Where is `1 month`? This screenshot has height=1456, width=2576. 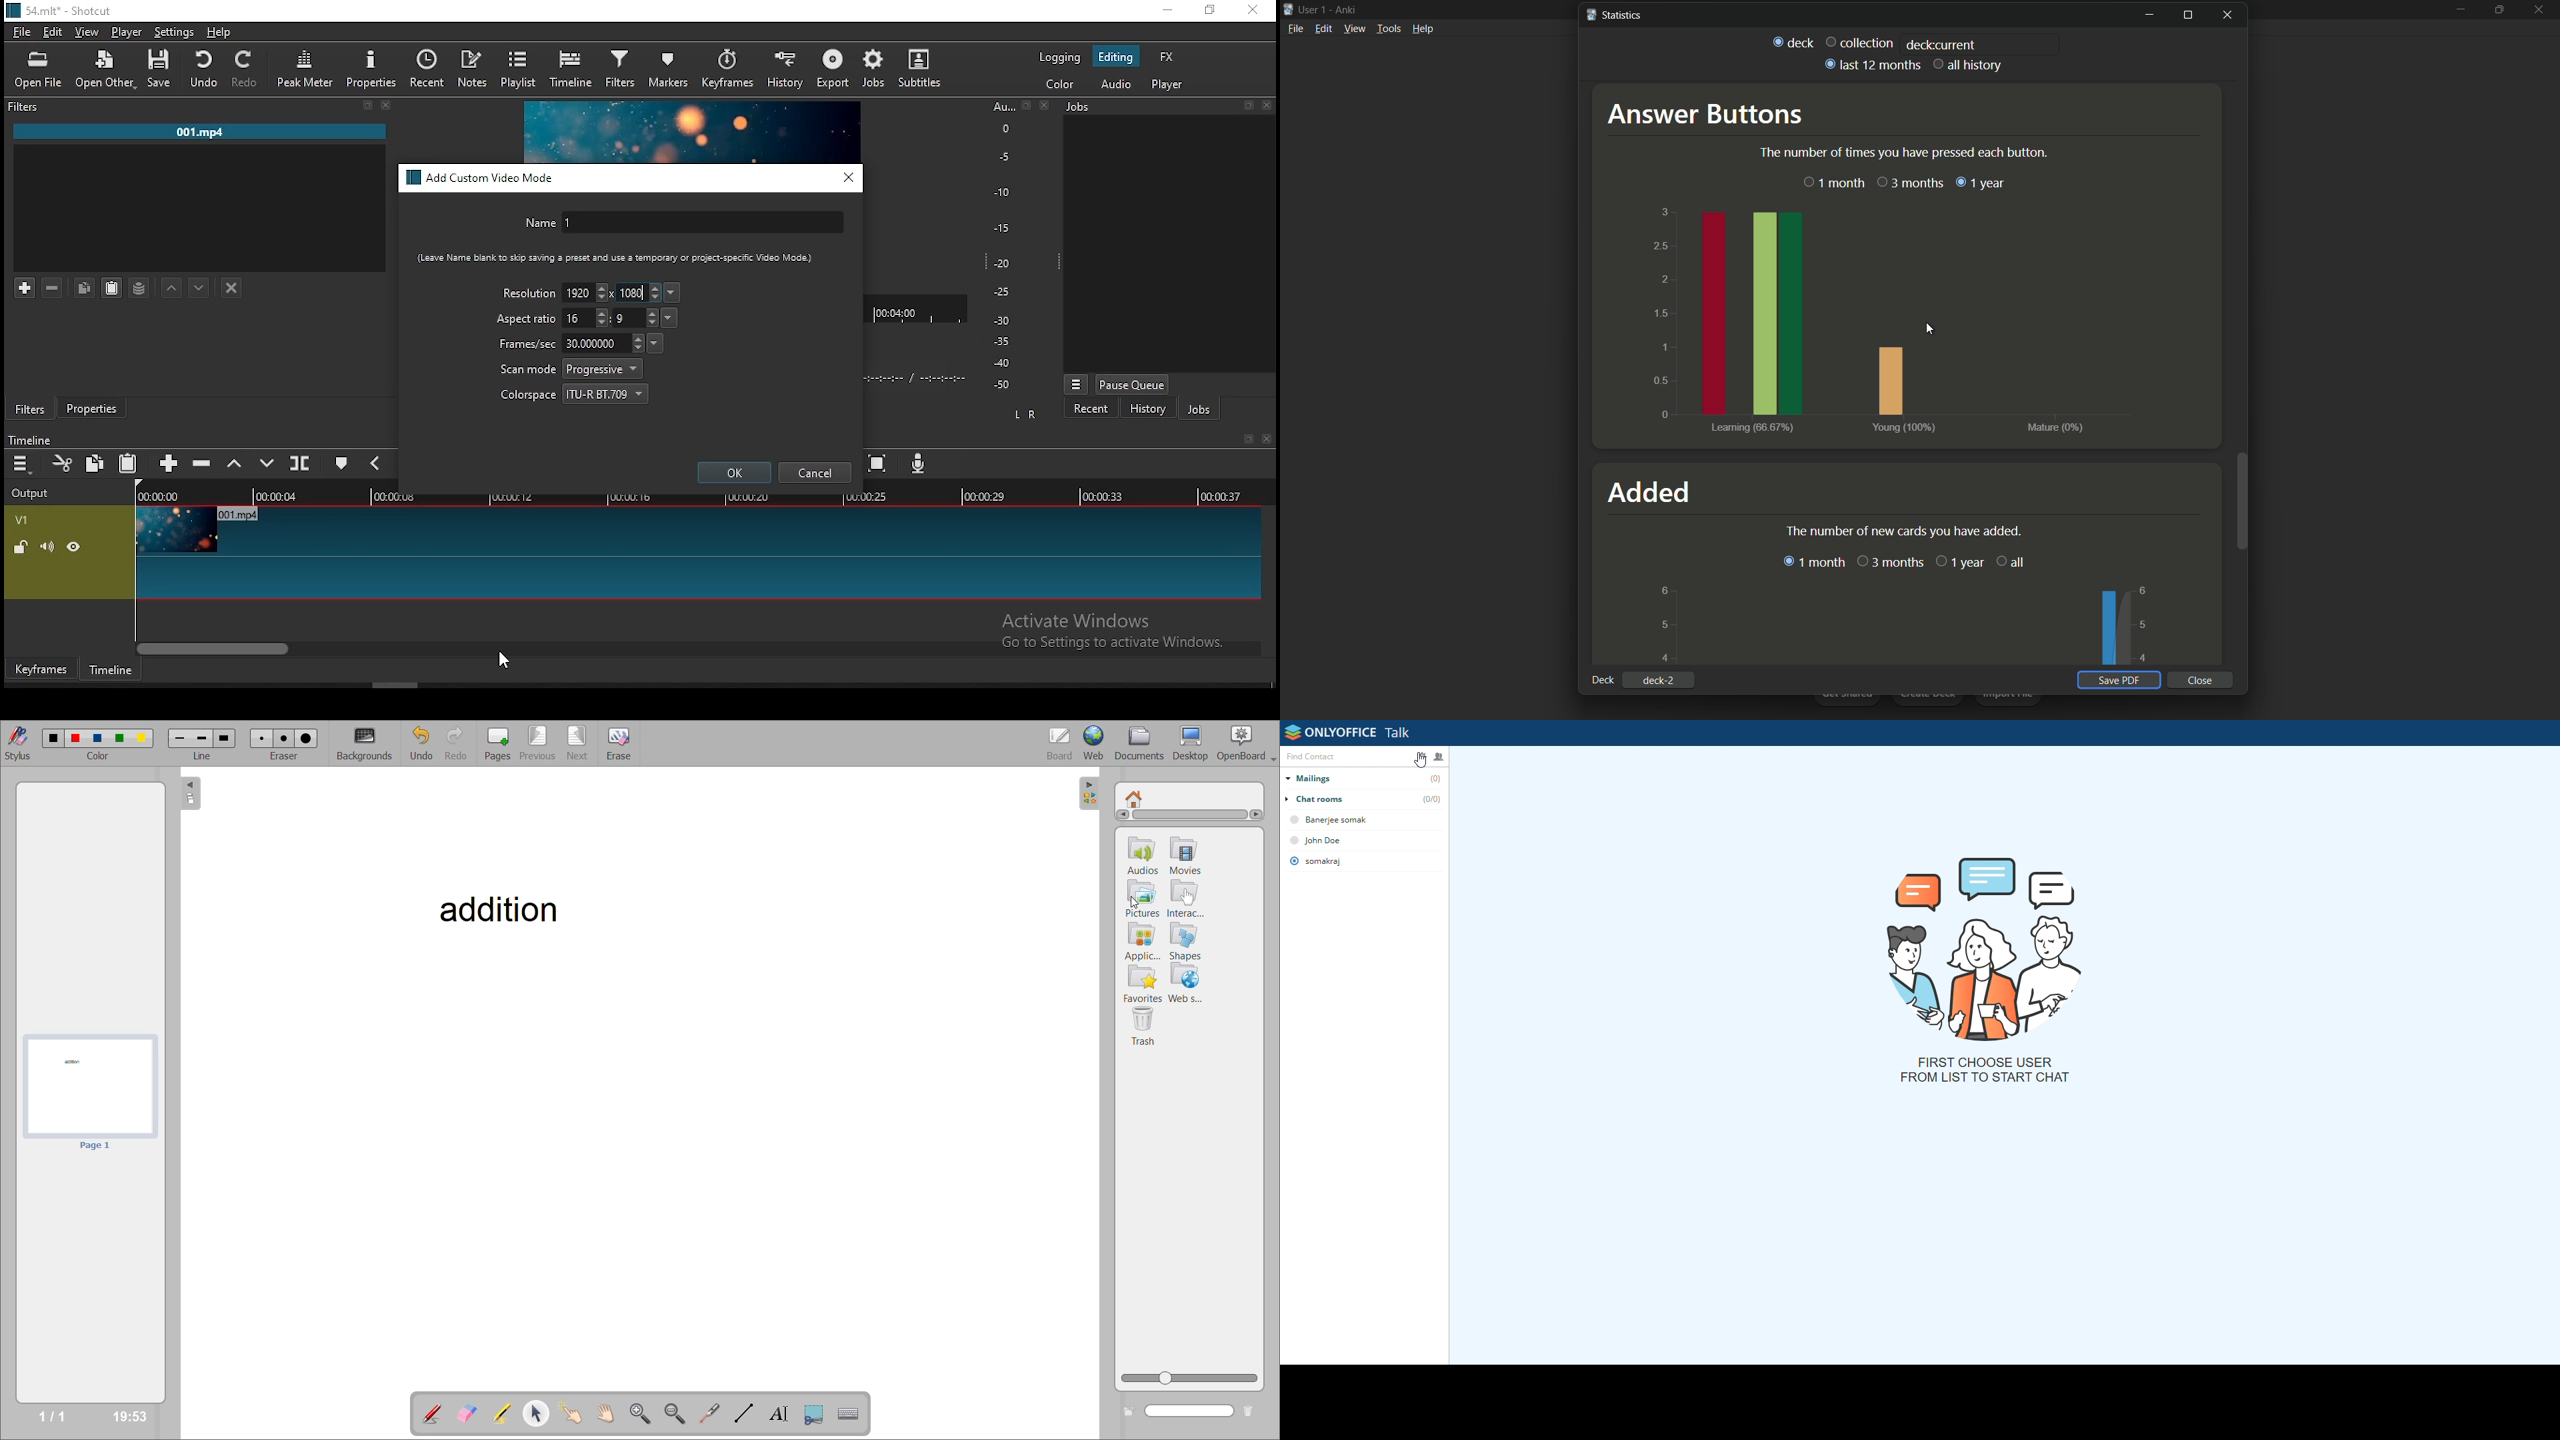
1 month is located at coordinates (1833, 183).